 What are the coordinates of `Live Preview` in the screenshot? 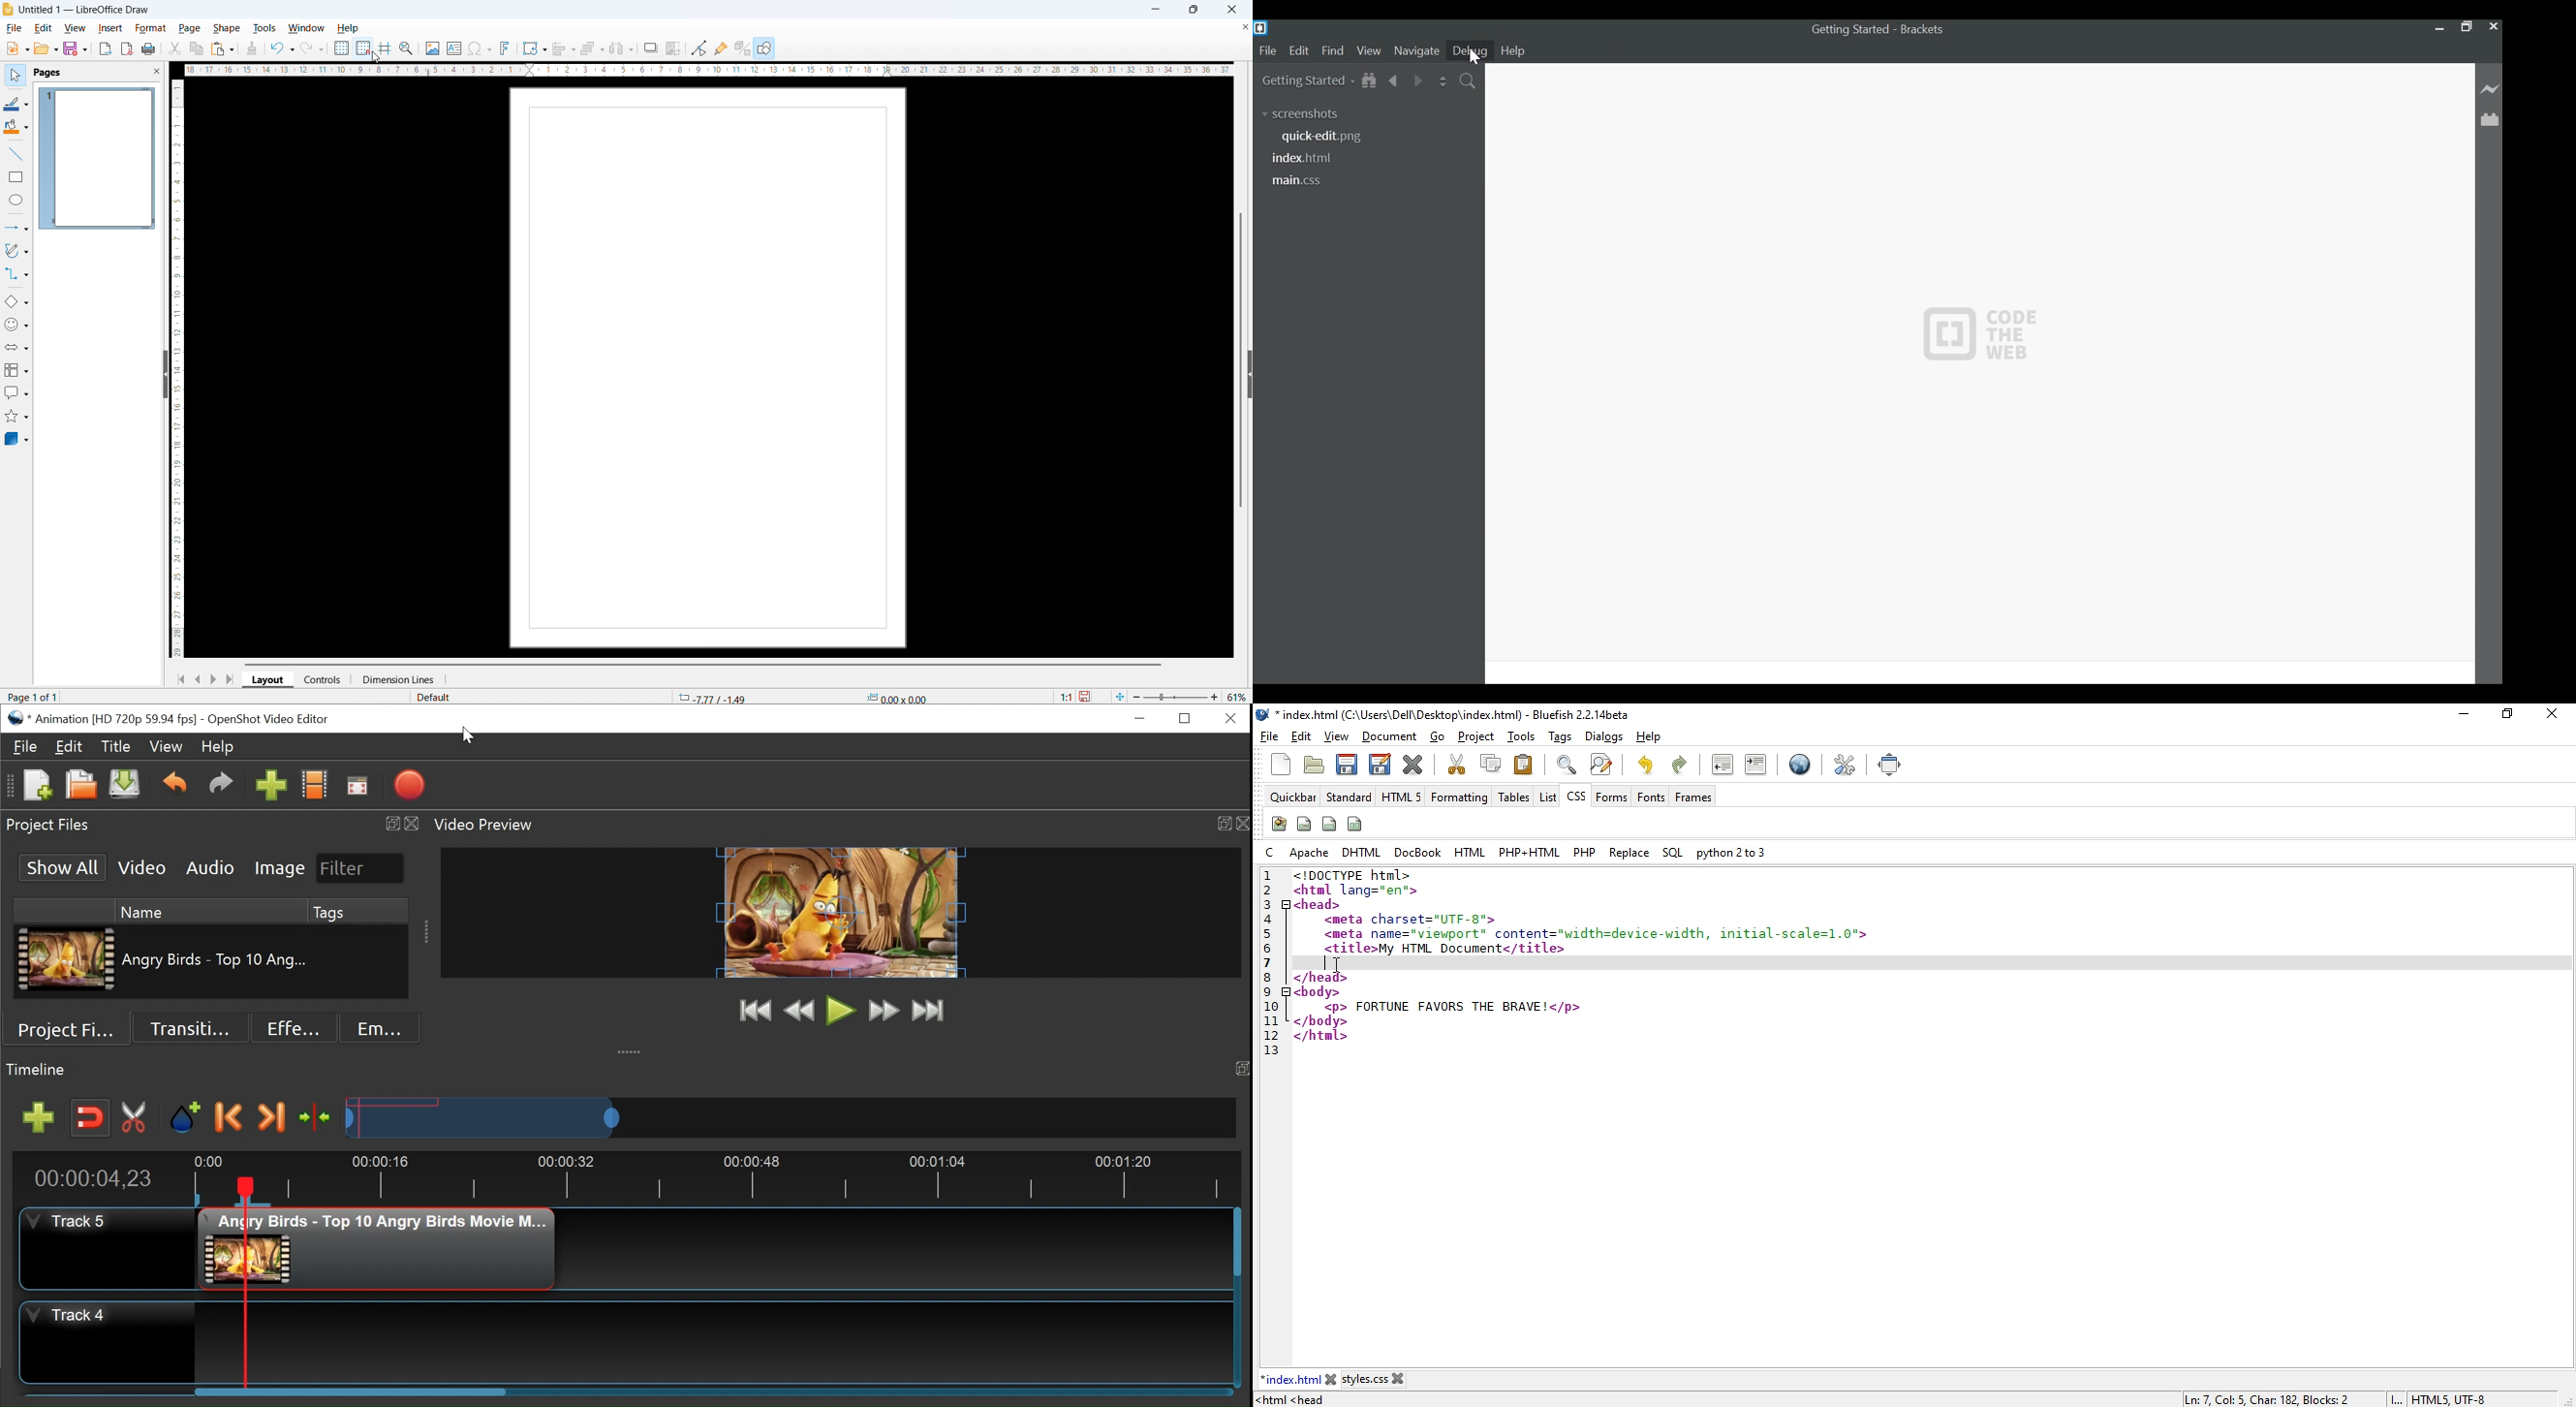 It's located at (2489, 88).